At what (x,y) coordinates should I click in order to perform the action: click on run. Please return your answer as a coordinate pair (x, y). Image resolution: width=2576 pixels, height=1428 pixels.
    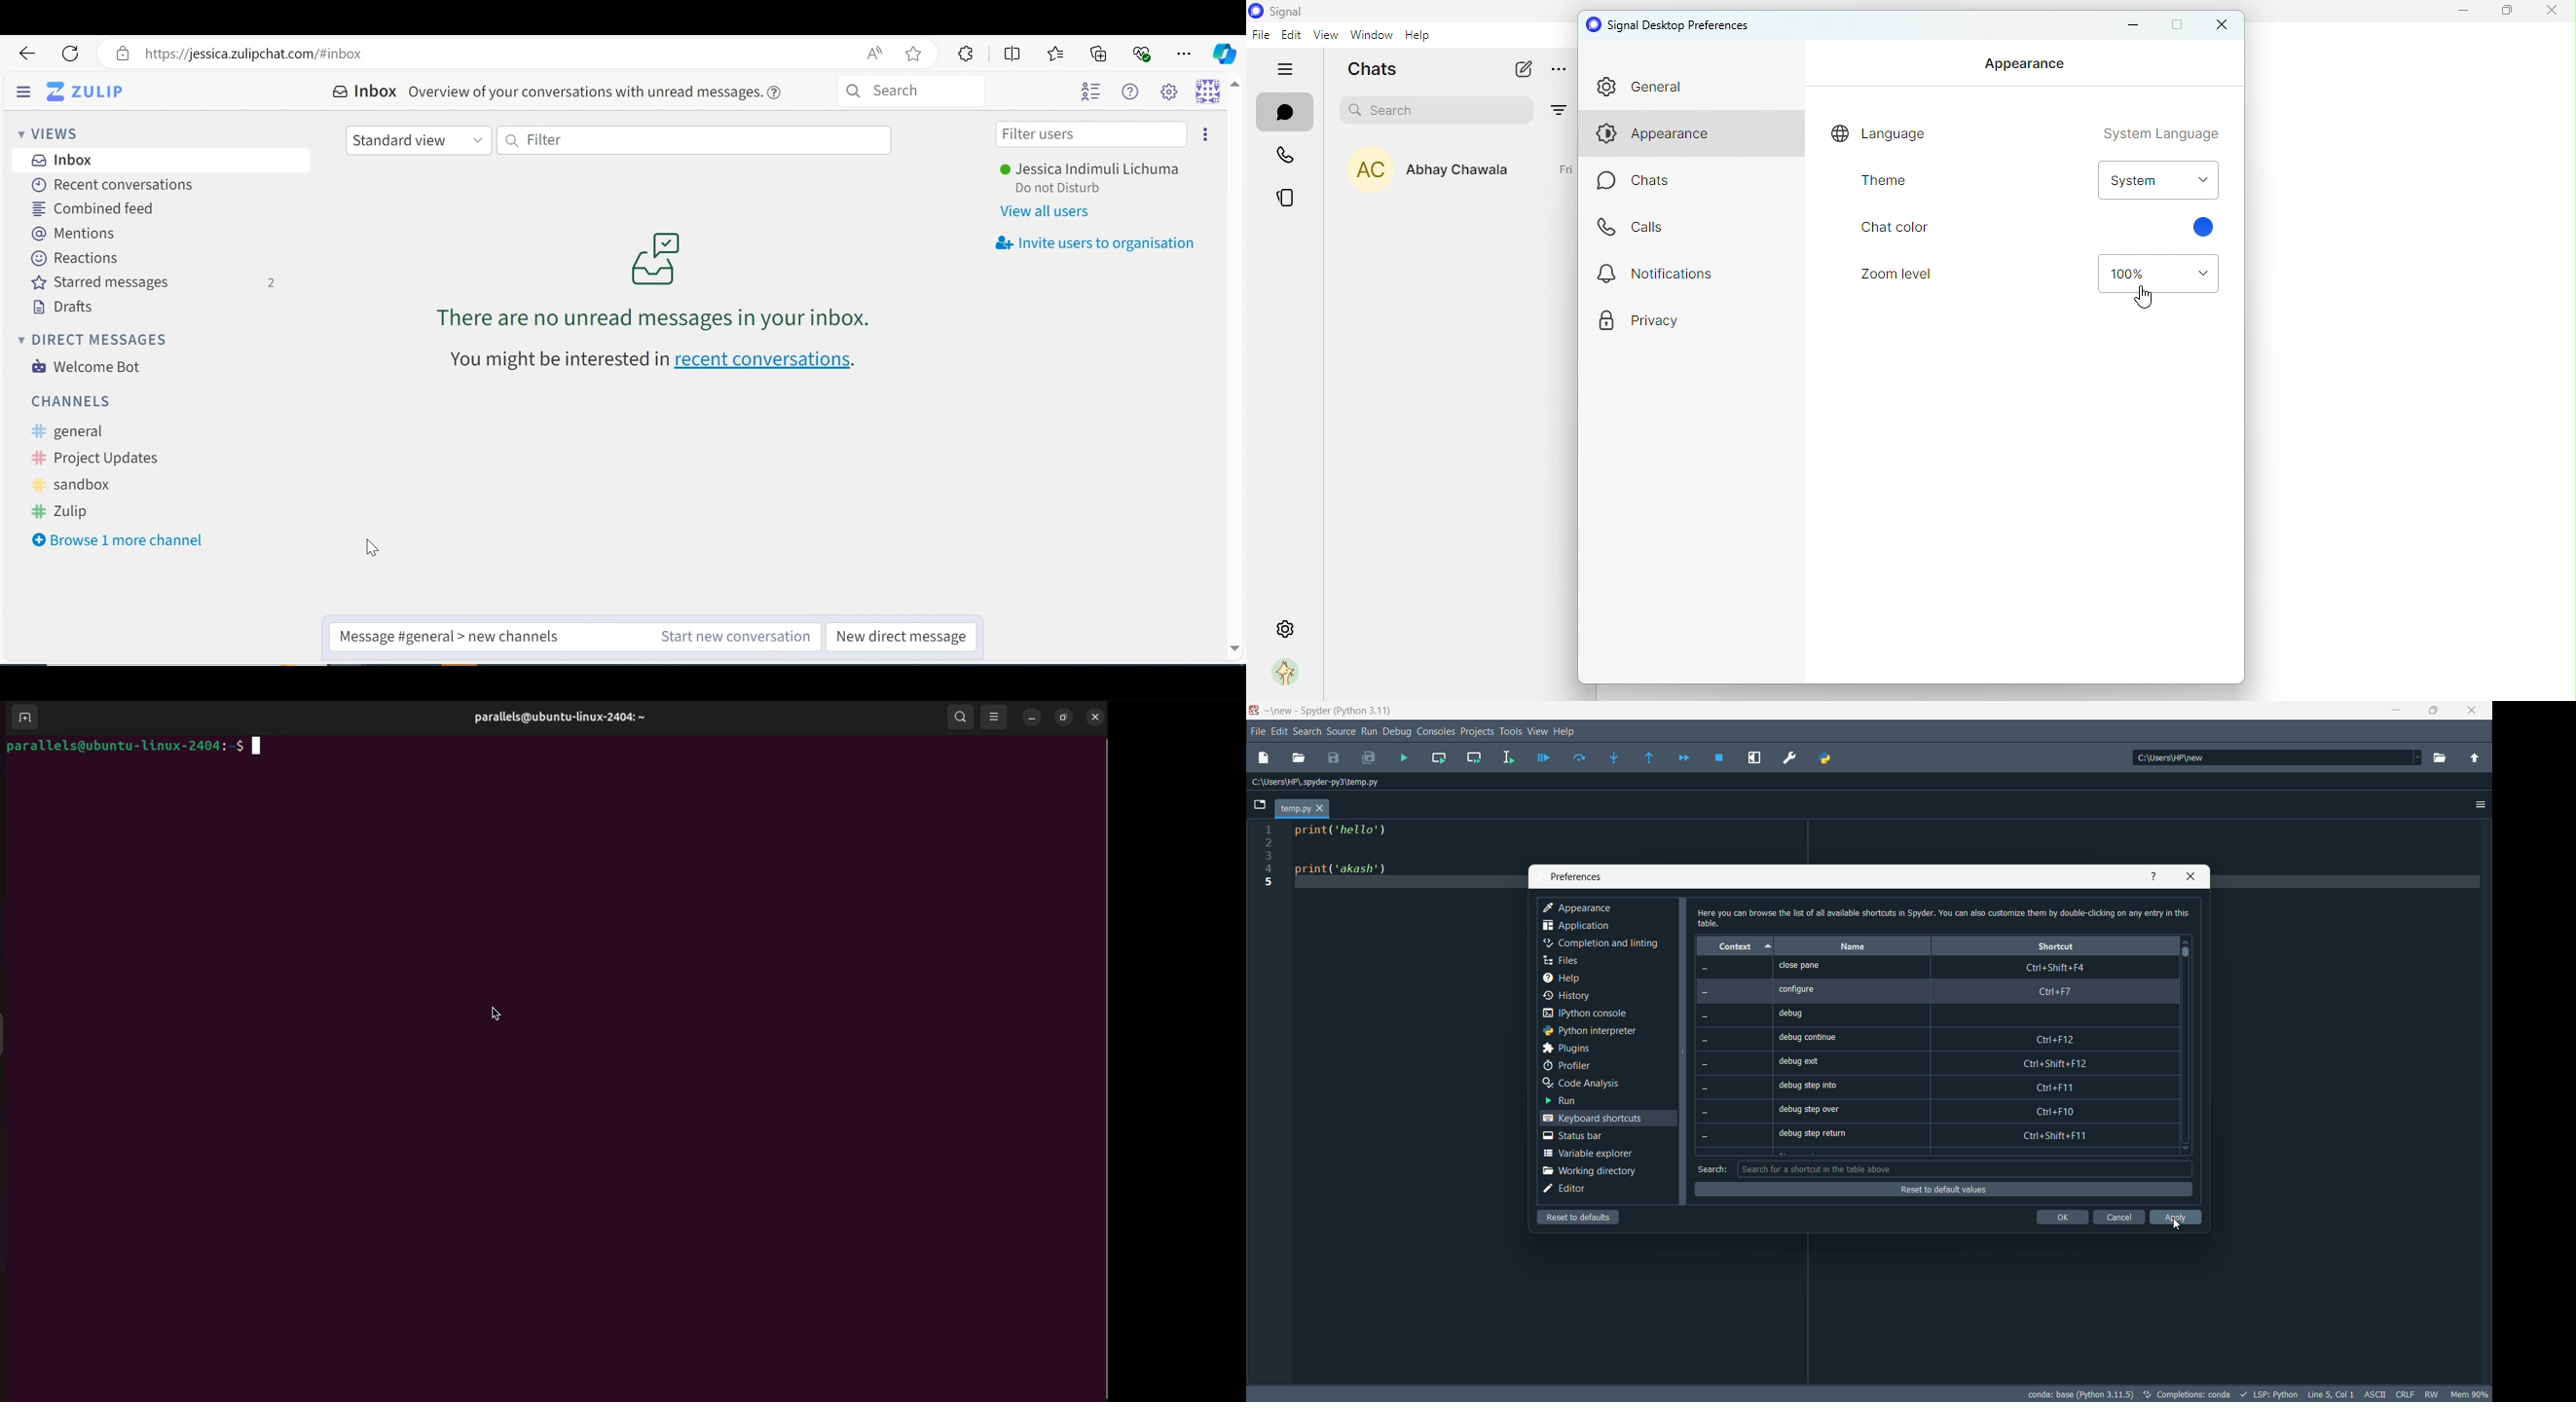
    Looking at the image, I should click on (1561, 1100).